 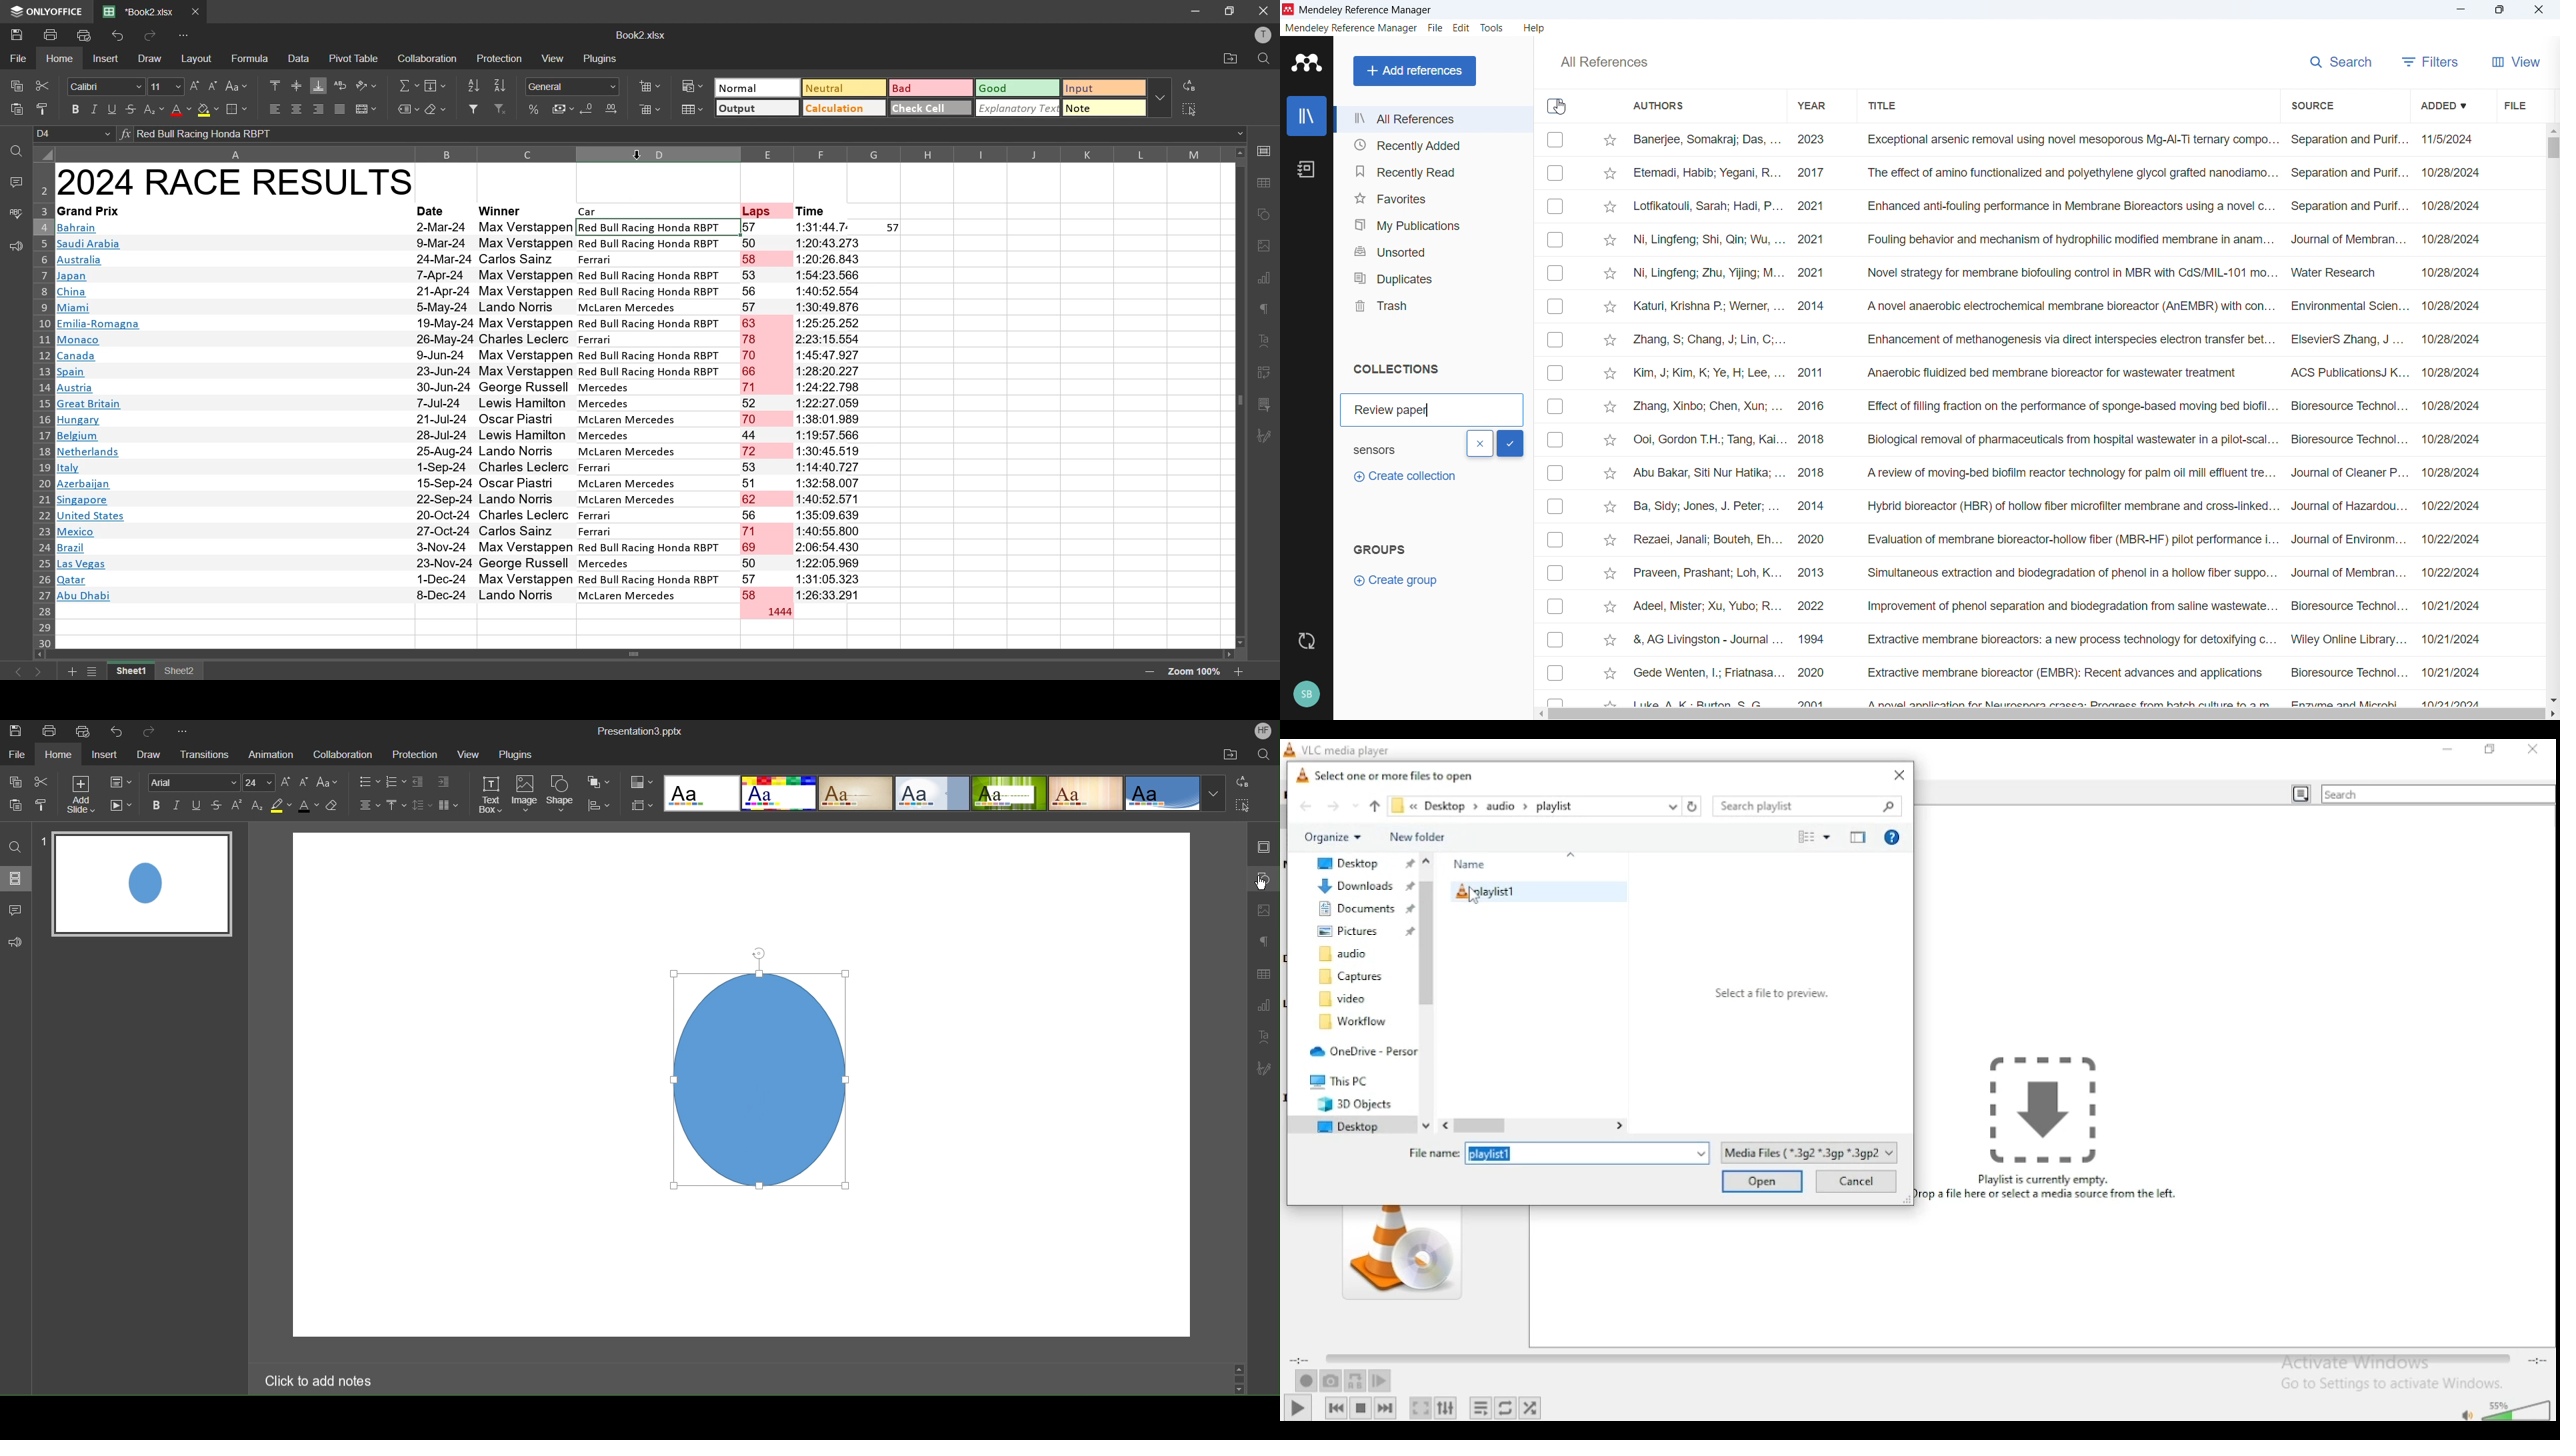 What do you see at coordinates (321, 109) in the screenshot?
I see `align right` at bounding box center [321, 109].